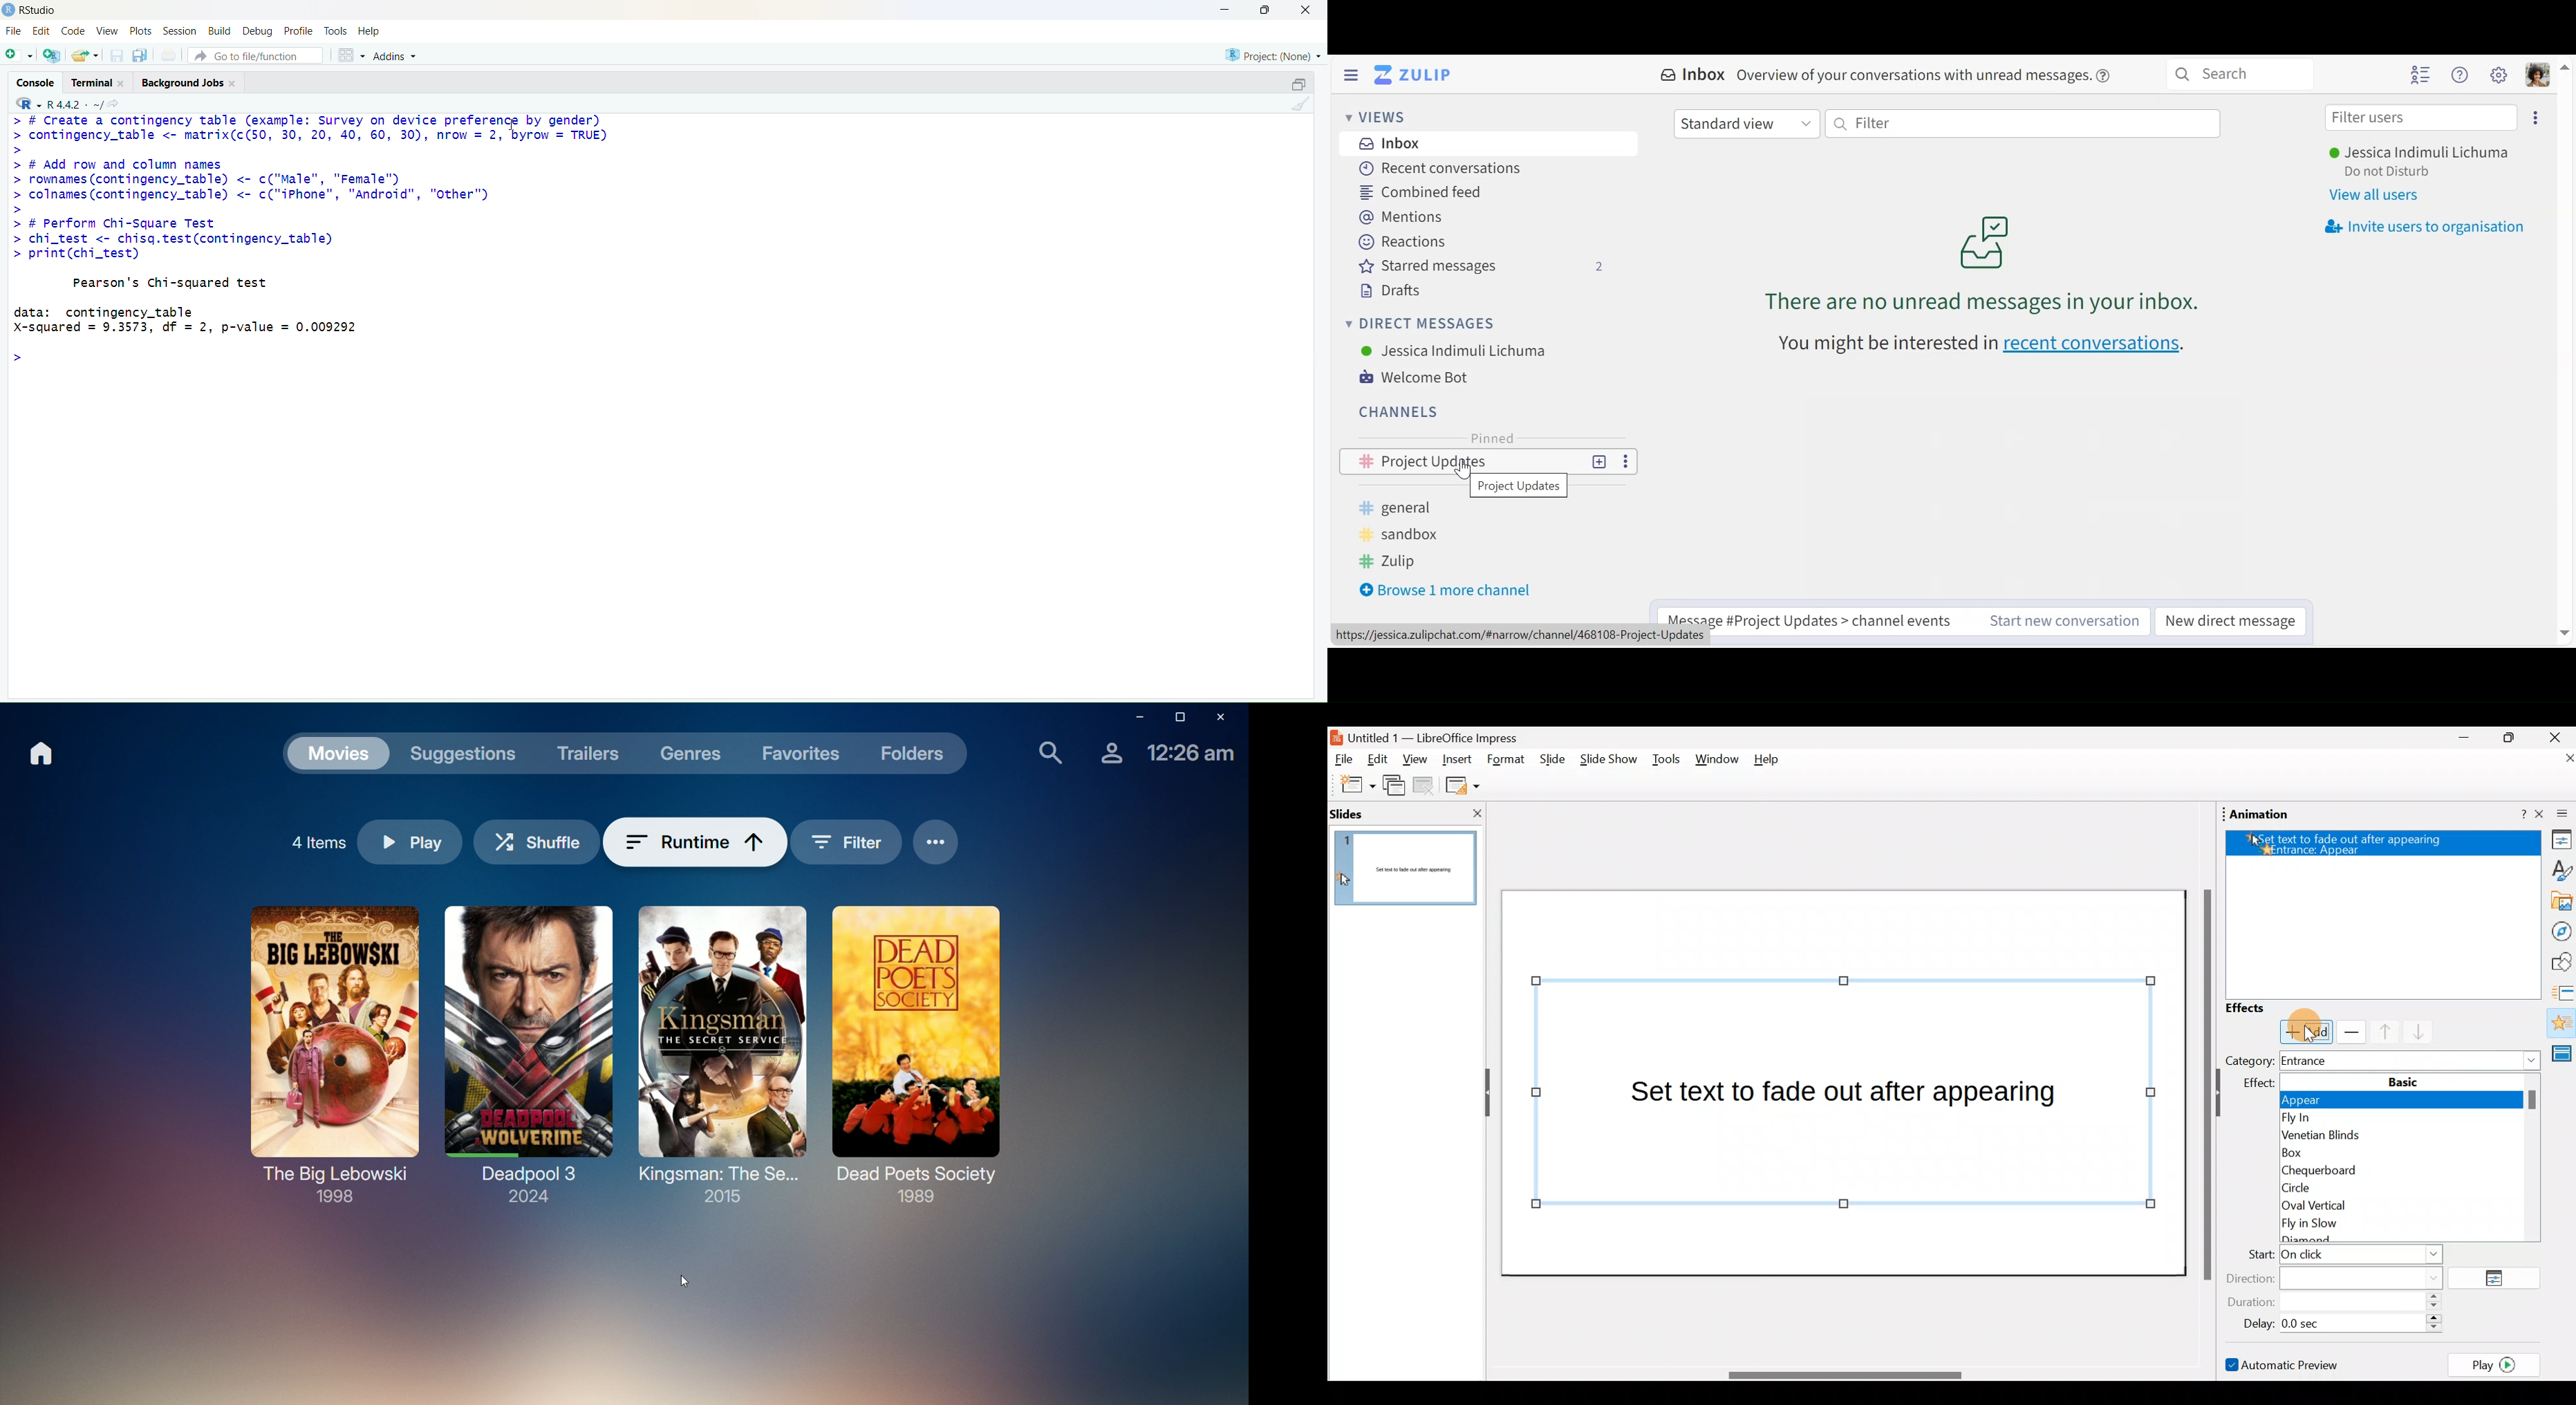 This screenshot has height=1428, width=2576. Describe the element at coordinates (1377, 118) in the screenshot. I see `Views` at that location.